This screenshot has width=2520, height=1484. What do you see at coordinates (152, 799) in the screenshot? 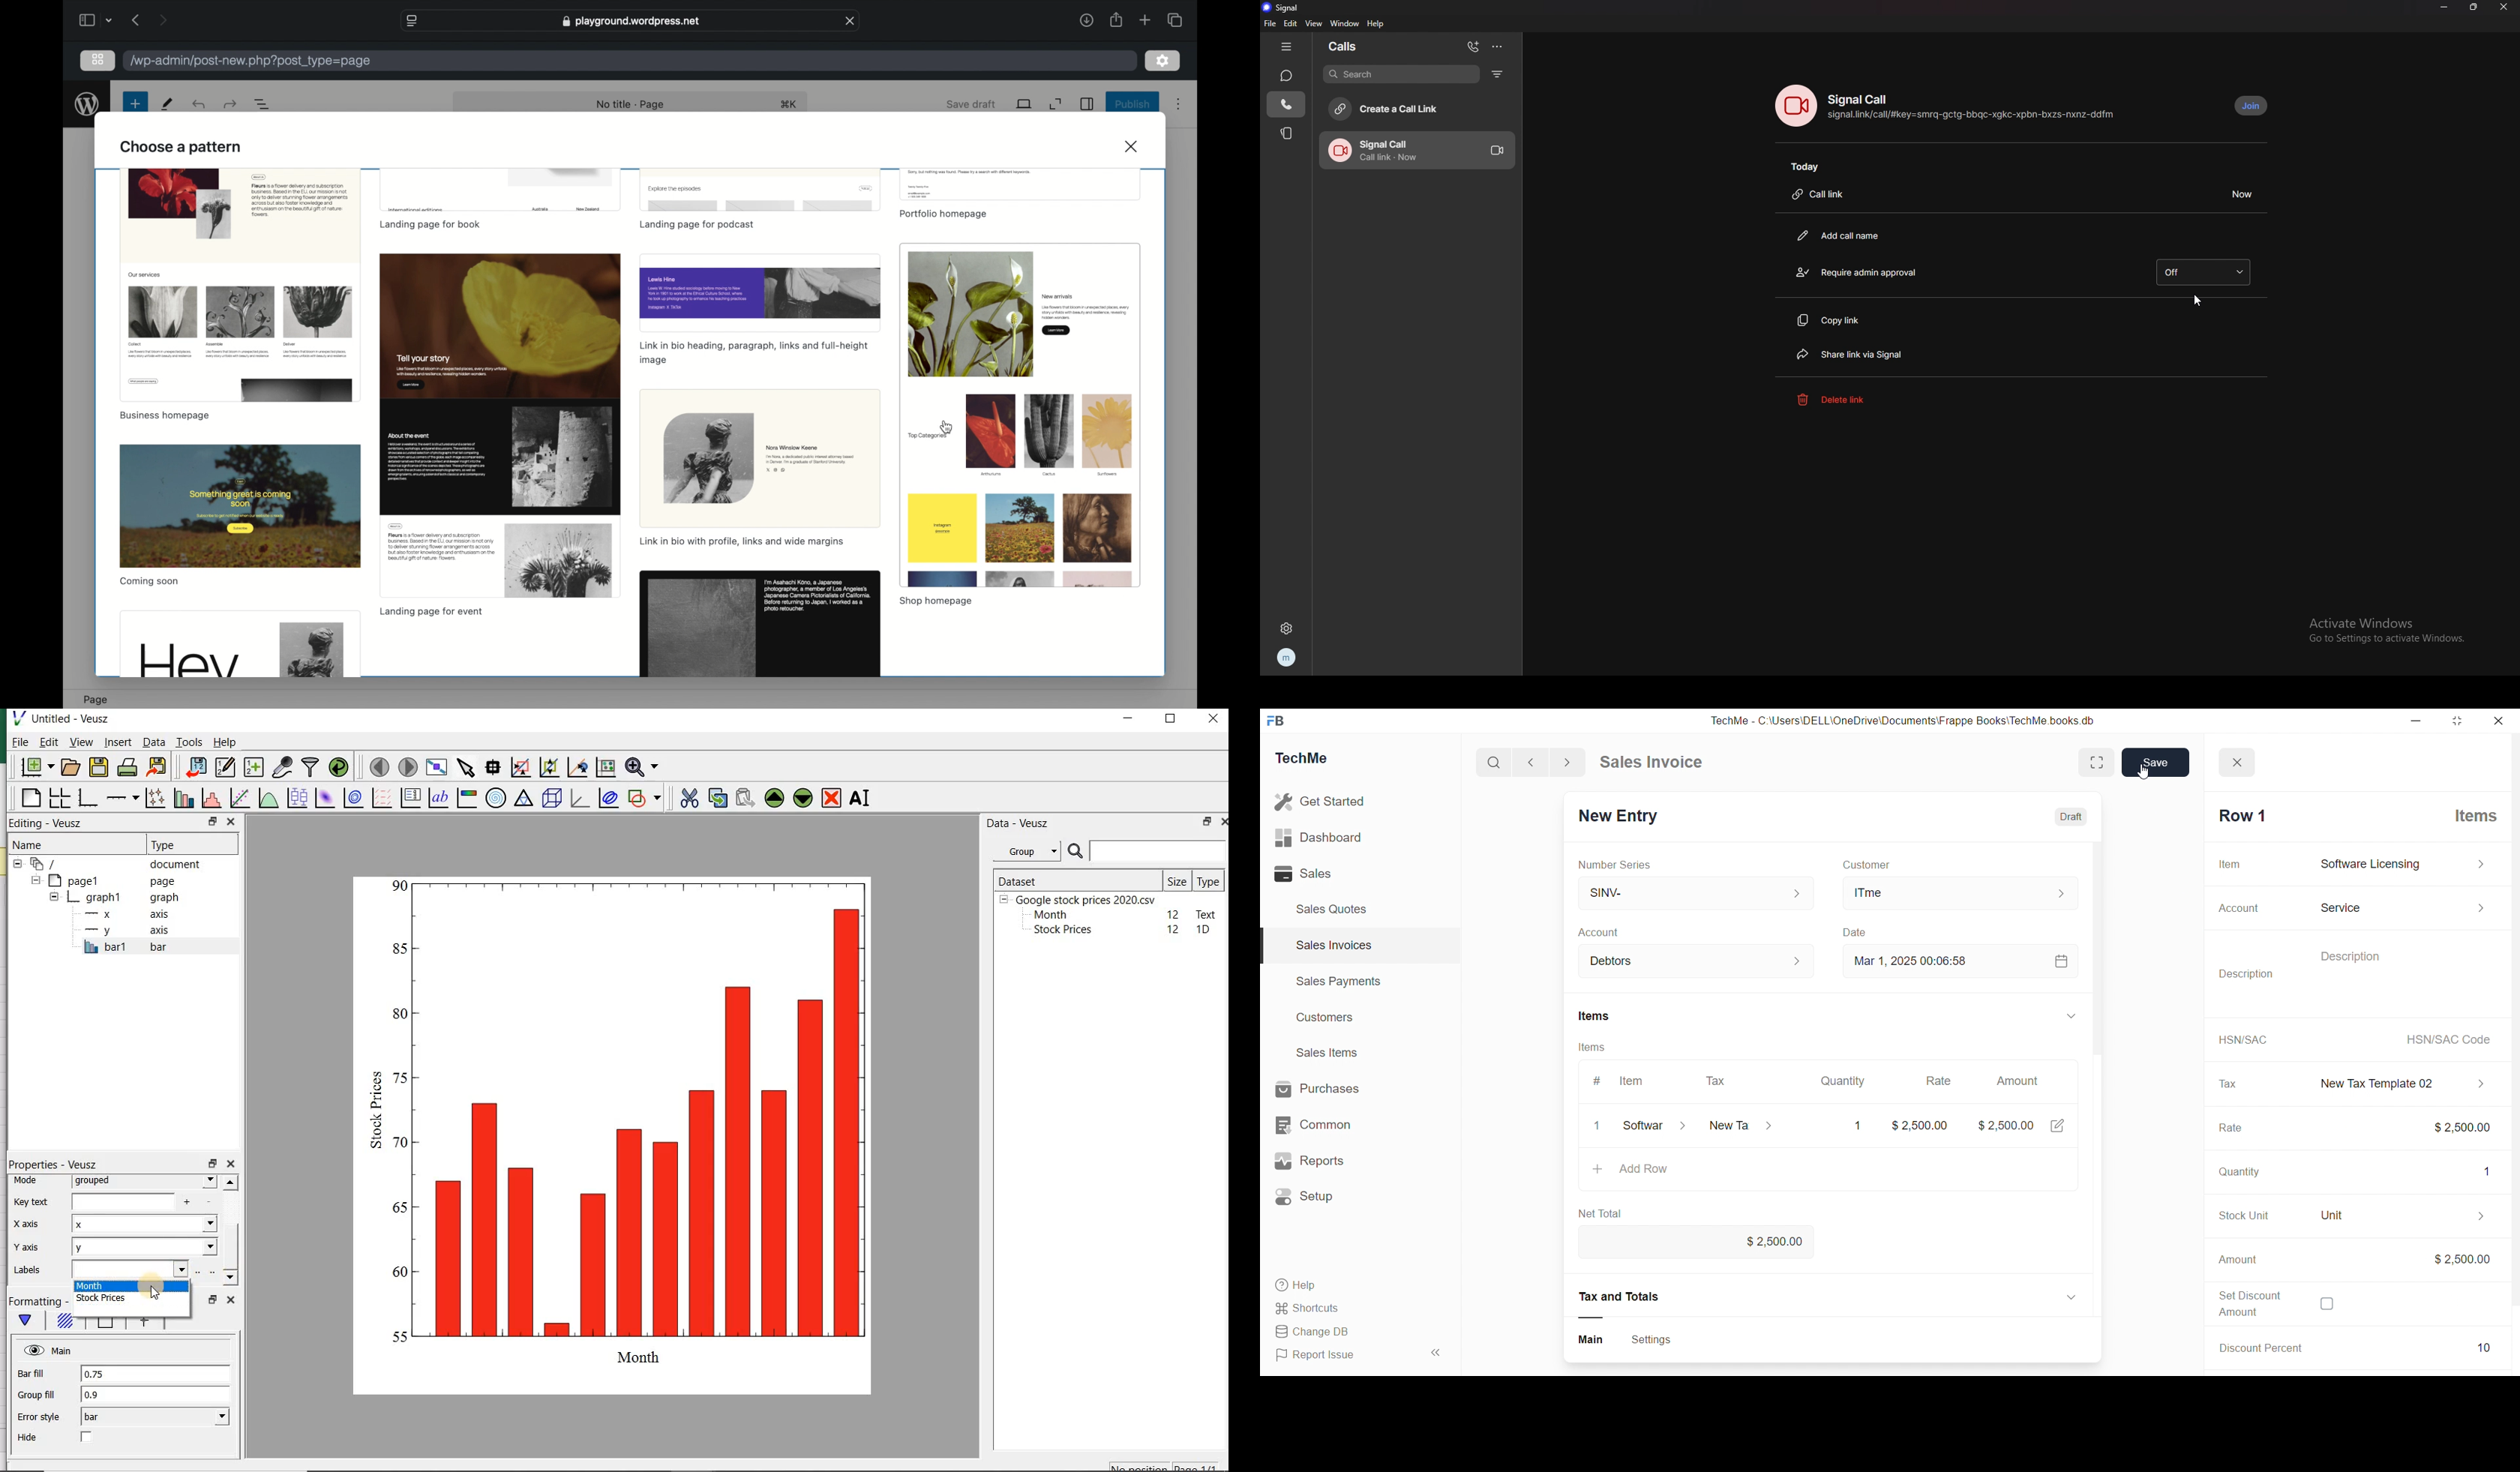
I see `plot points with lines and errorbars` at bounding box center [152, 799].